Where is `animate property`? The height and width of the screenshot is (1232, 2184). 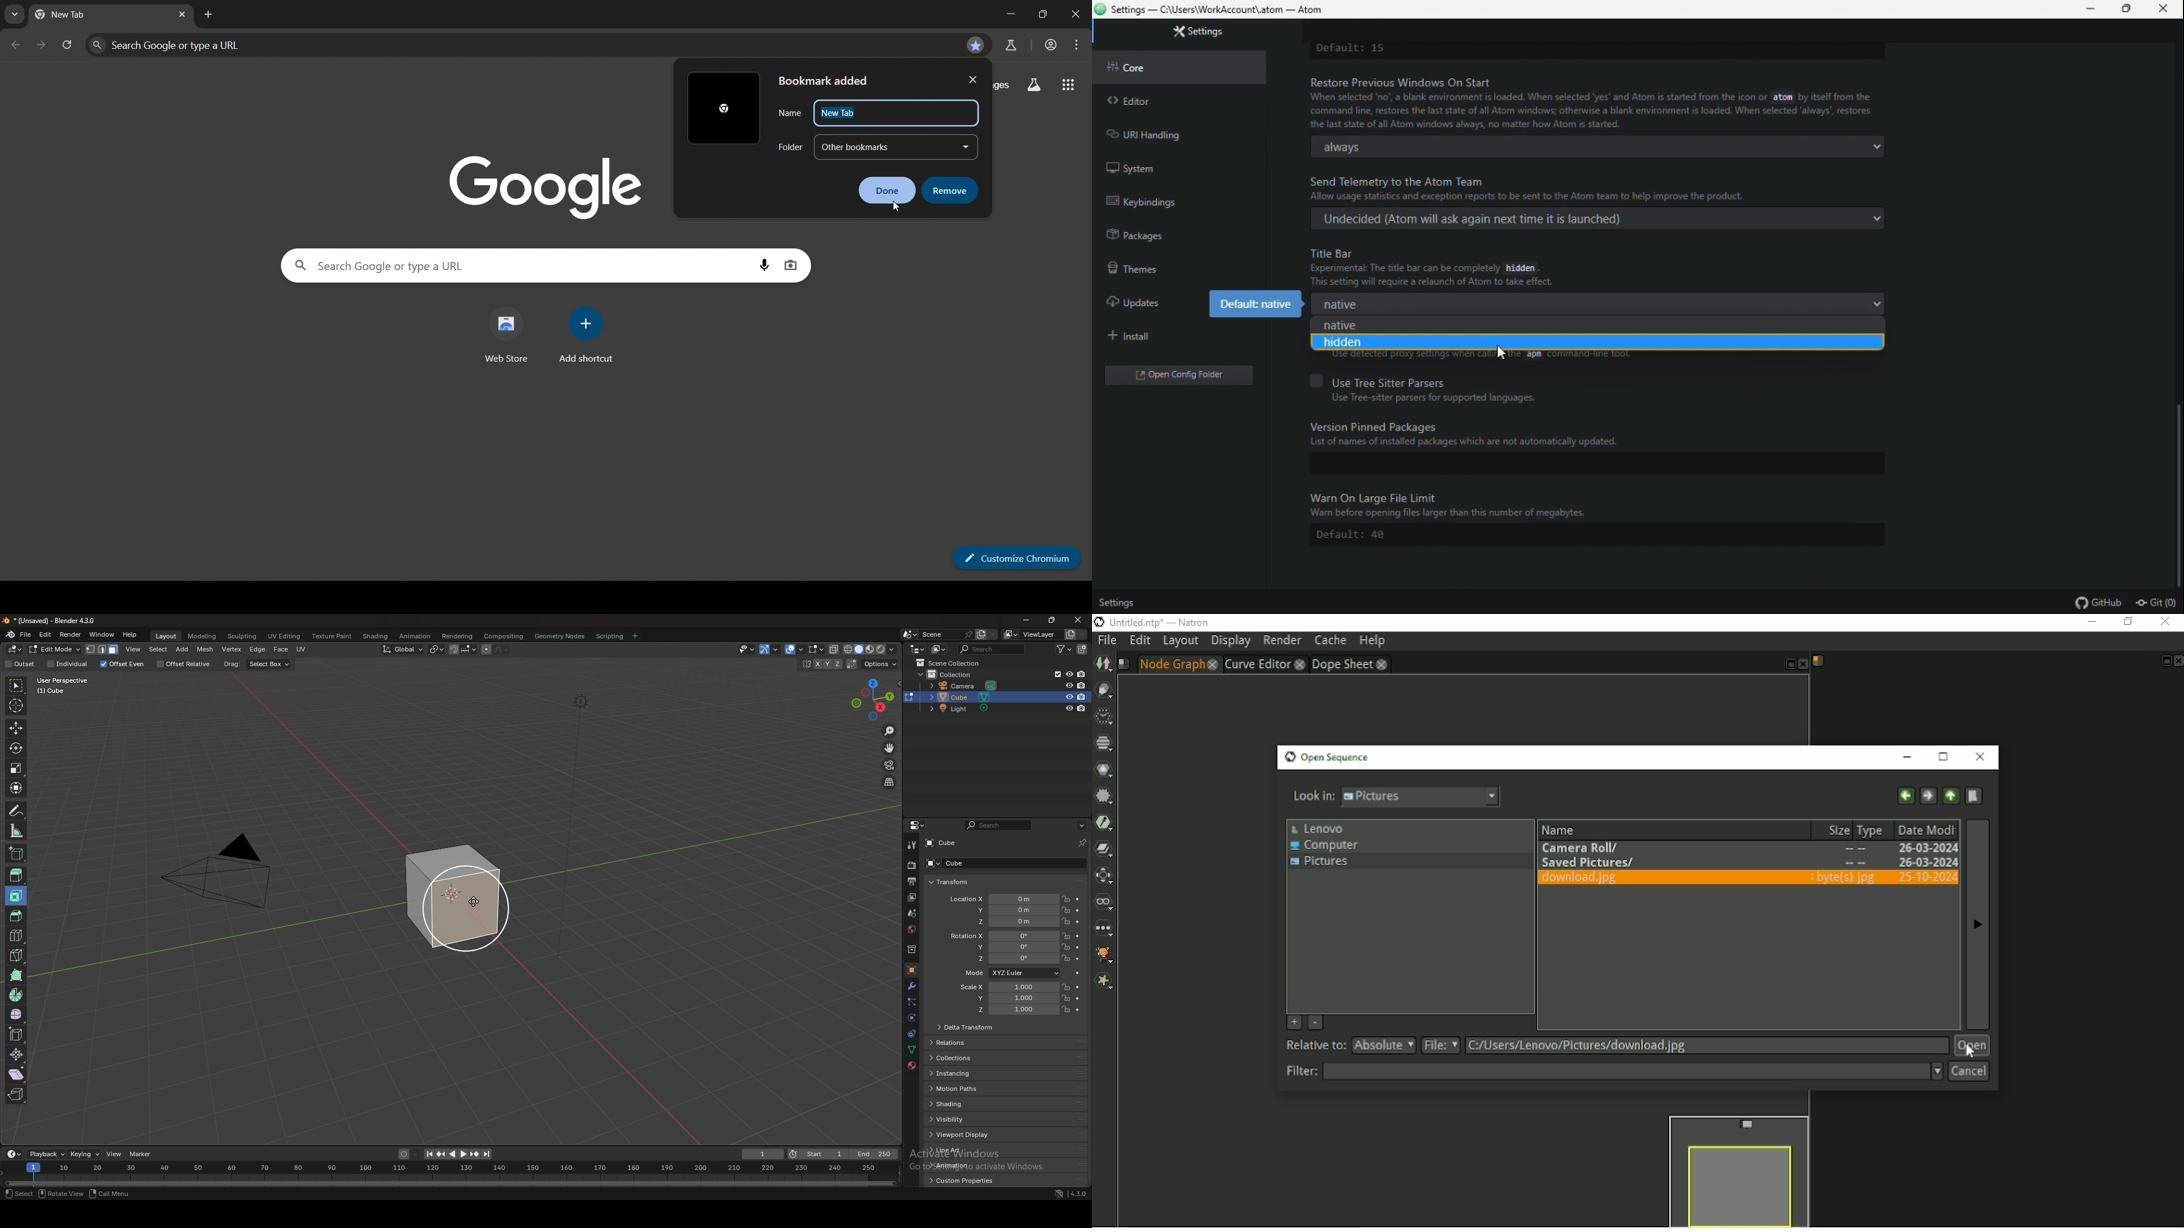
animate property is located at coordinates (1078, 922).